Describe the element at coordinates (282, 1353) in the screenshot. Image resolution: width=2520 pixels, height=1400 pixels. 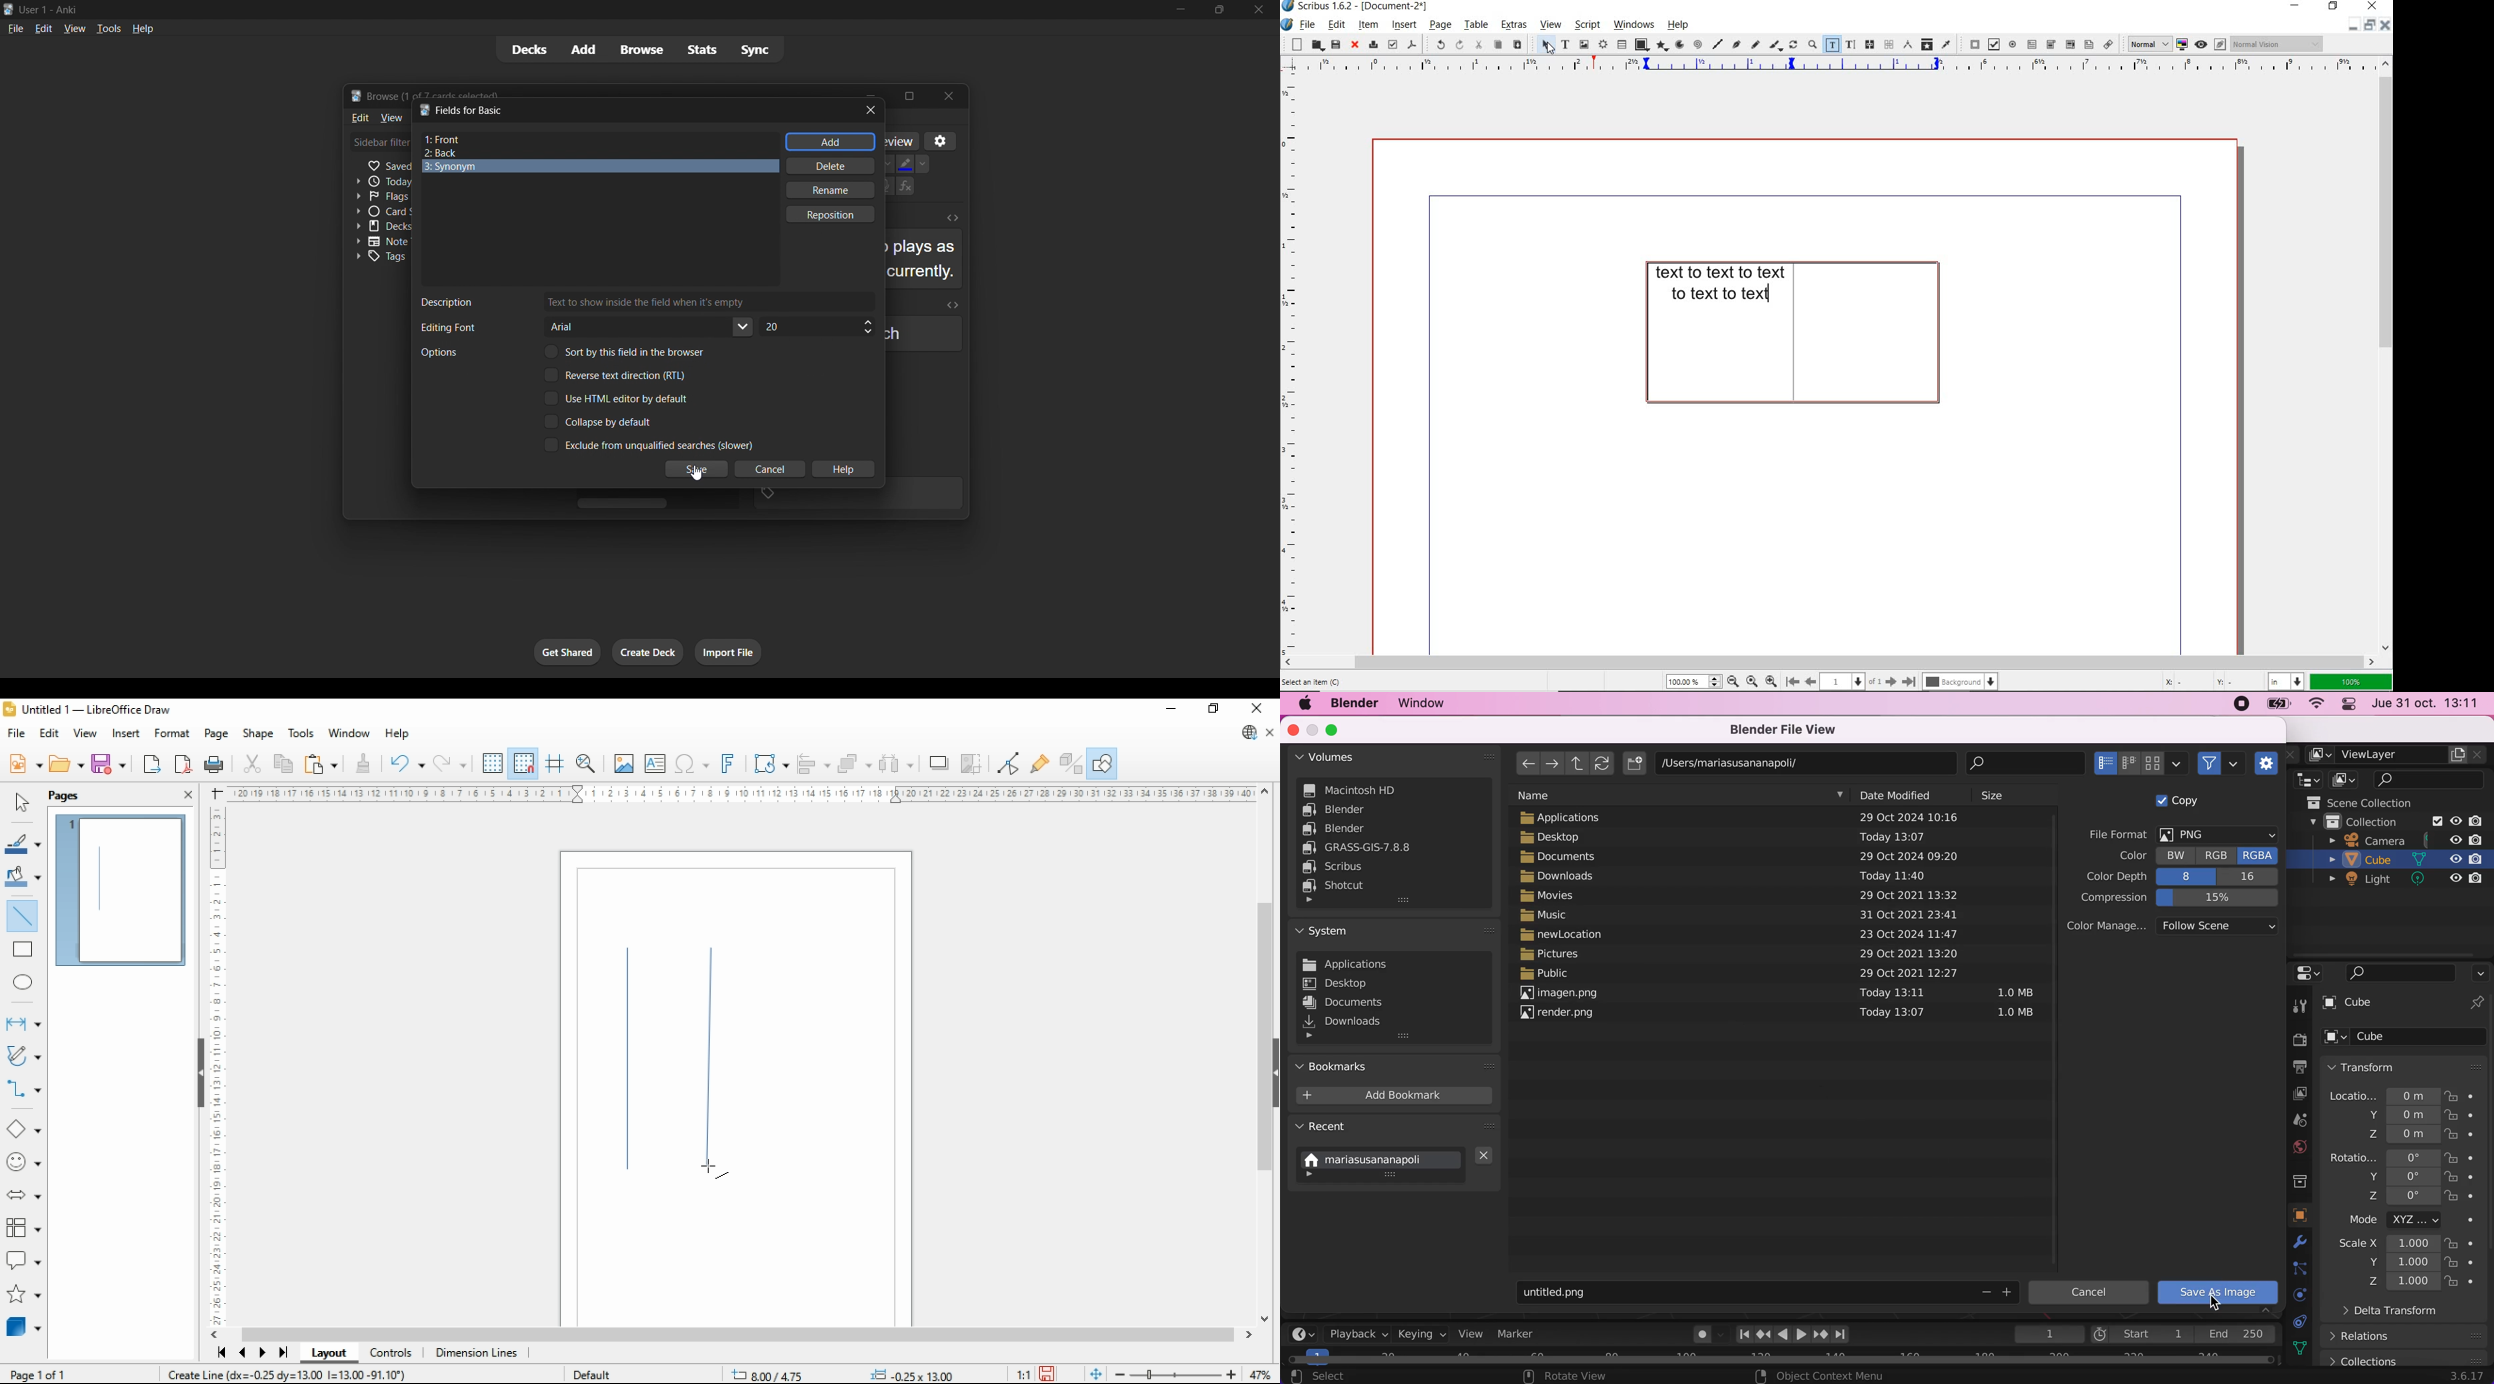
I see `last page` at that location.